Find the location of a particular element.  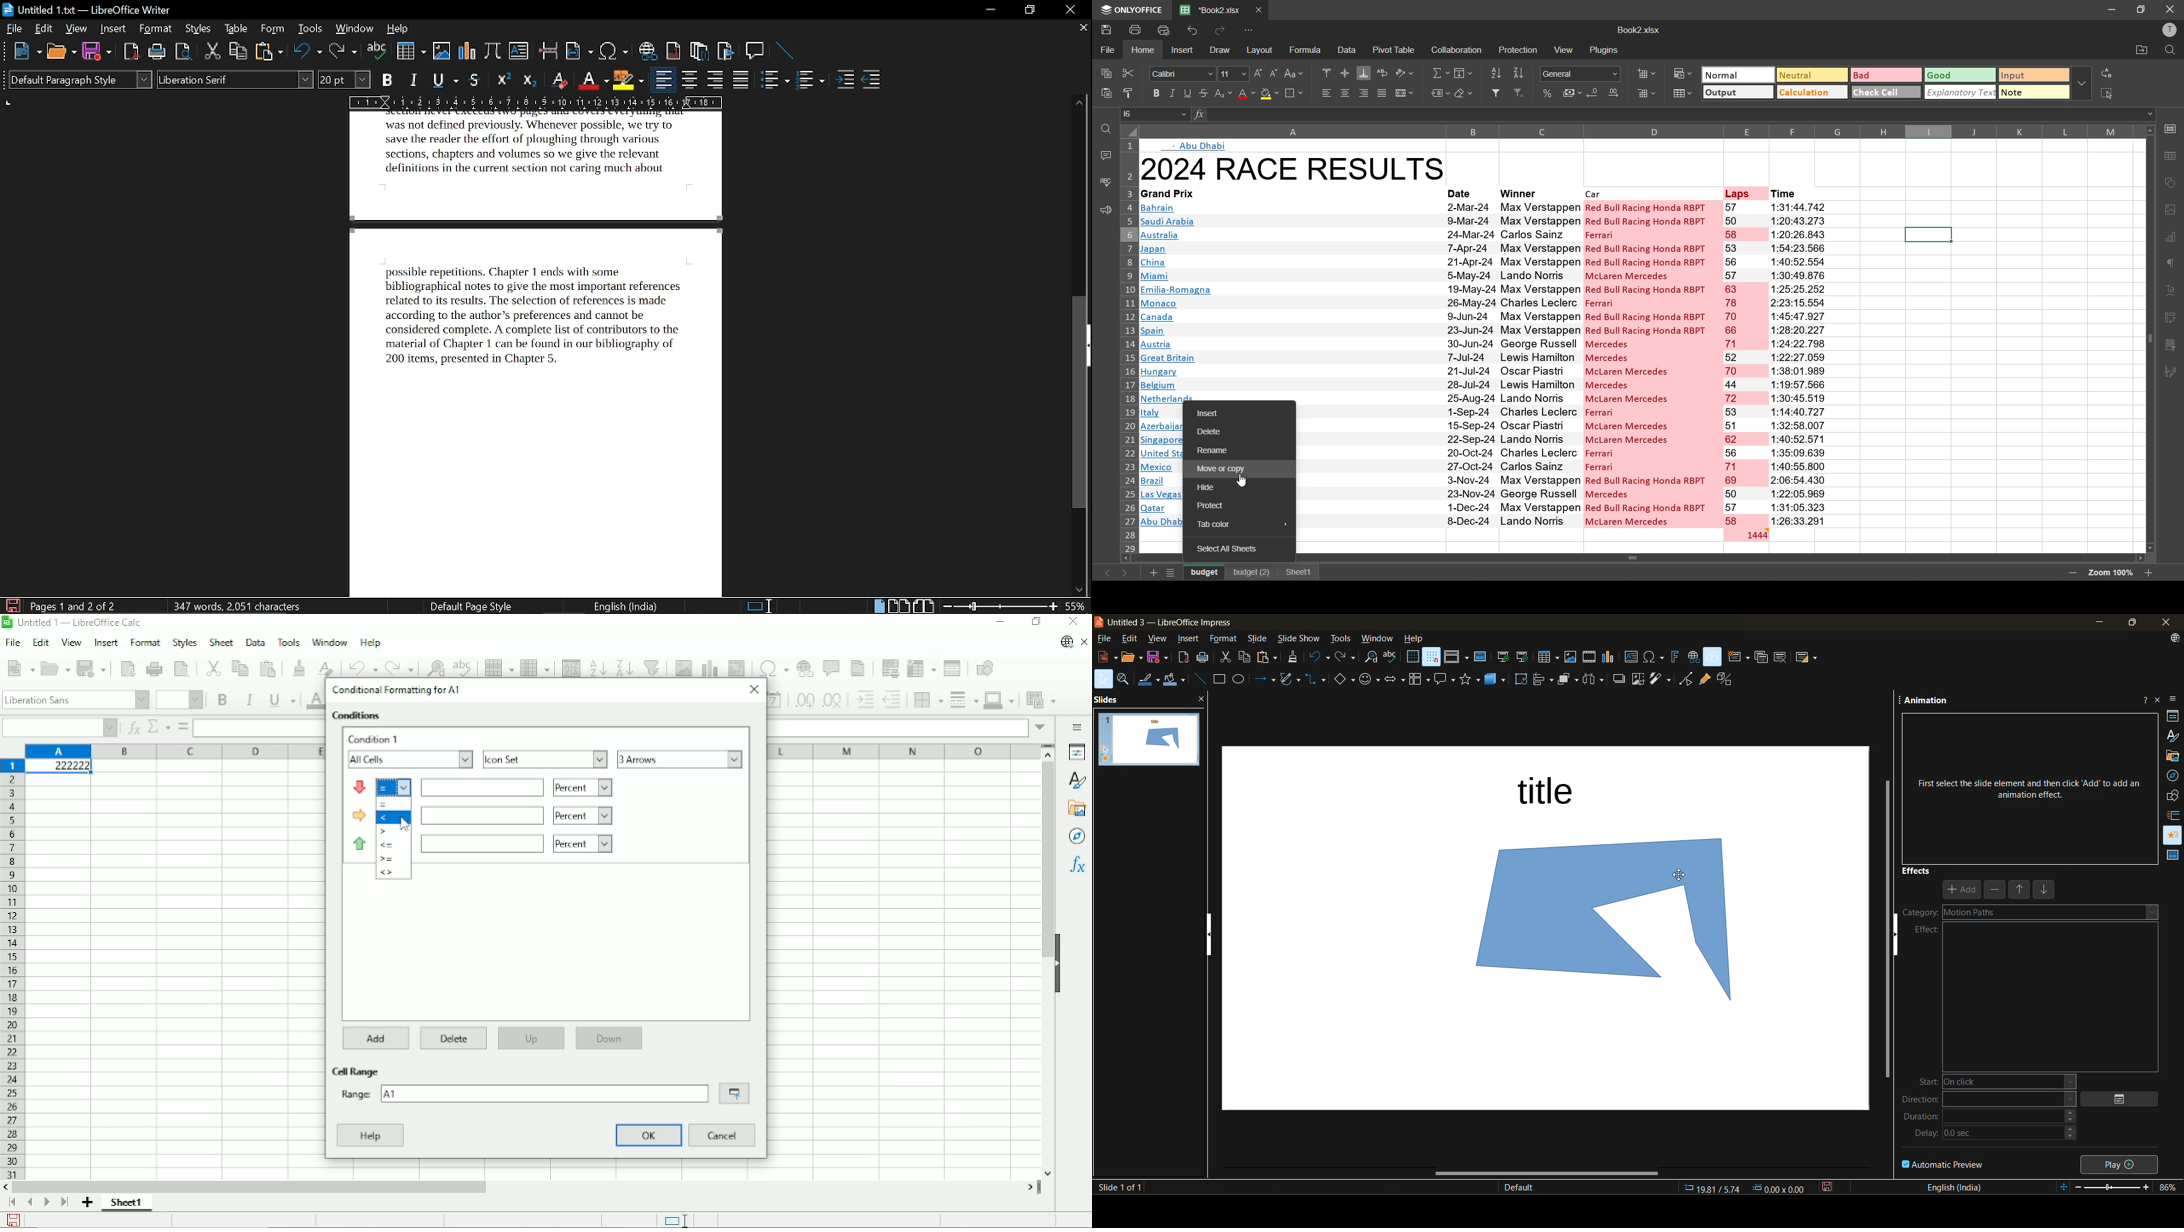

show gluepoint functions is located at coordinates (1705, 679).